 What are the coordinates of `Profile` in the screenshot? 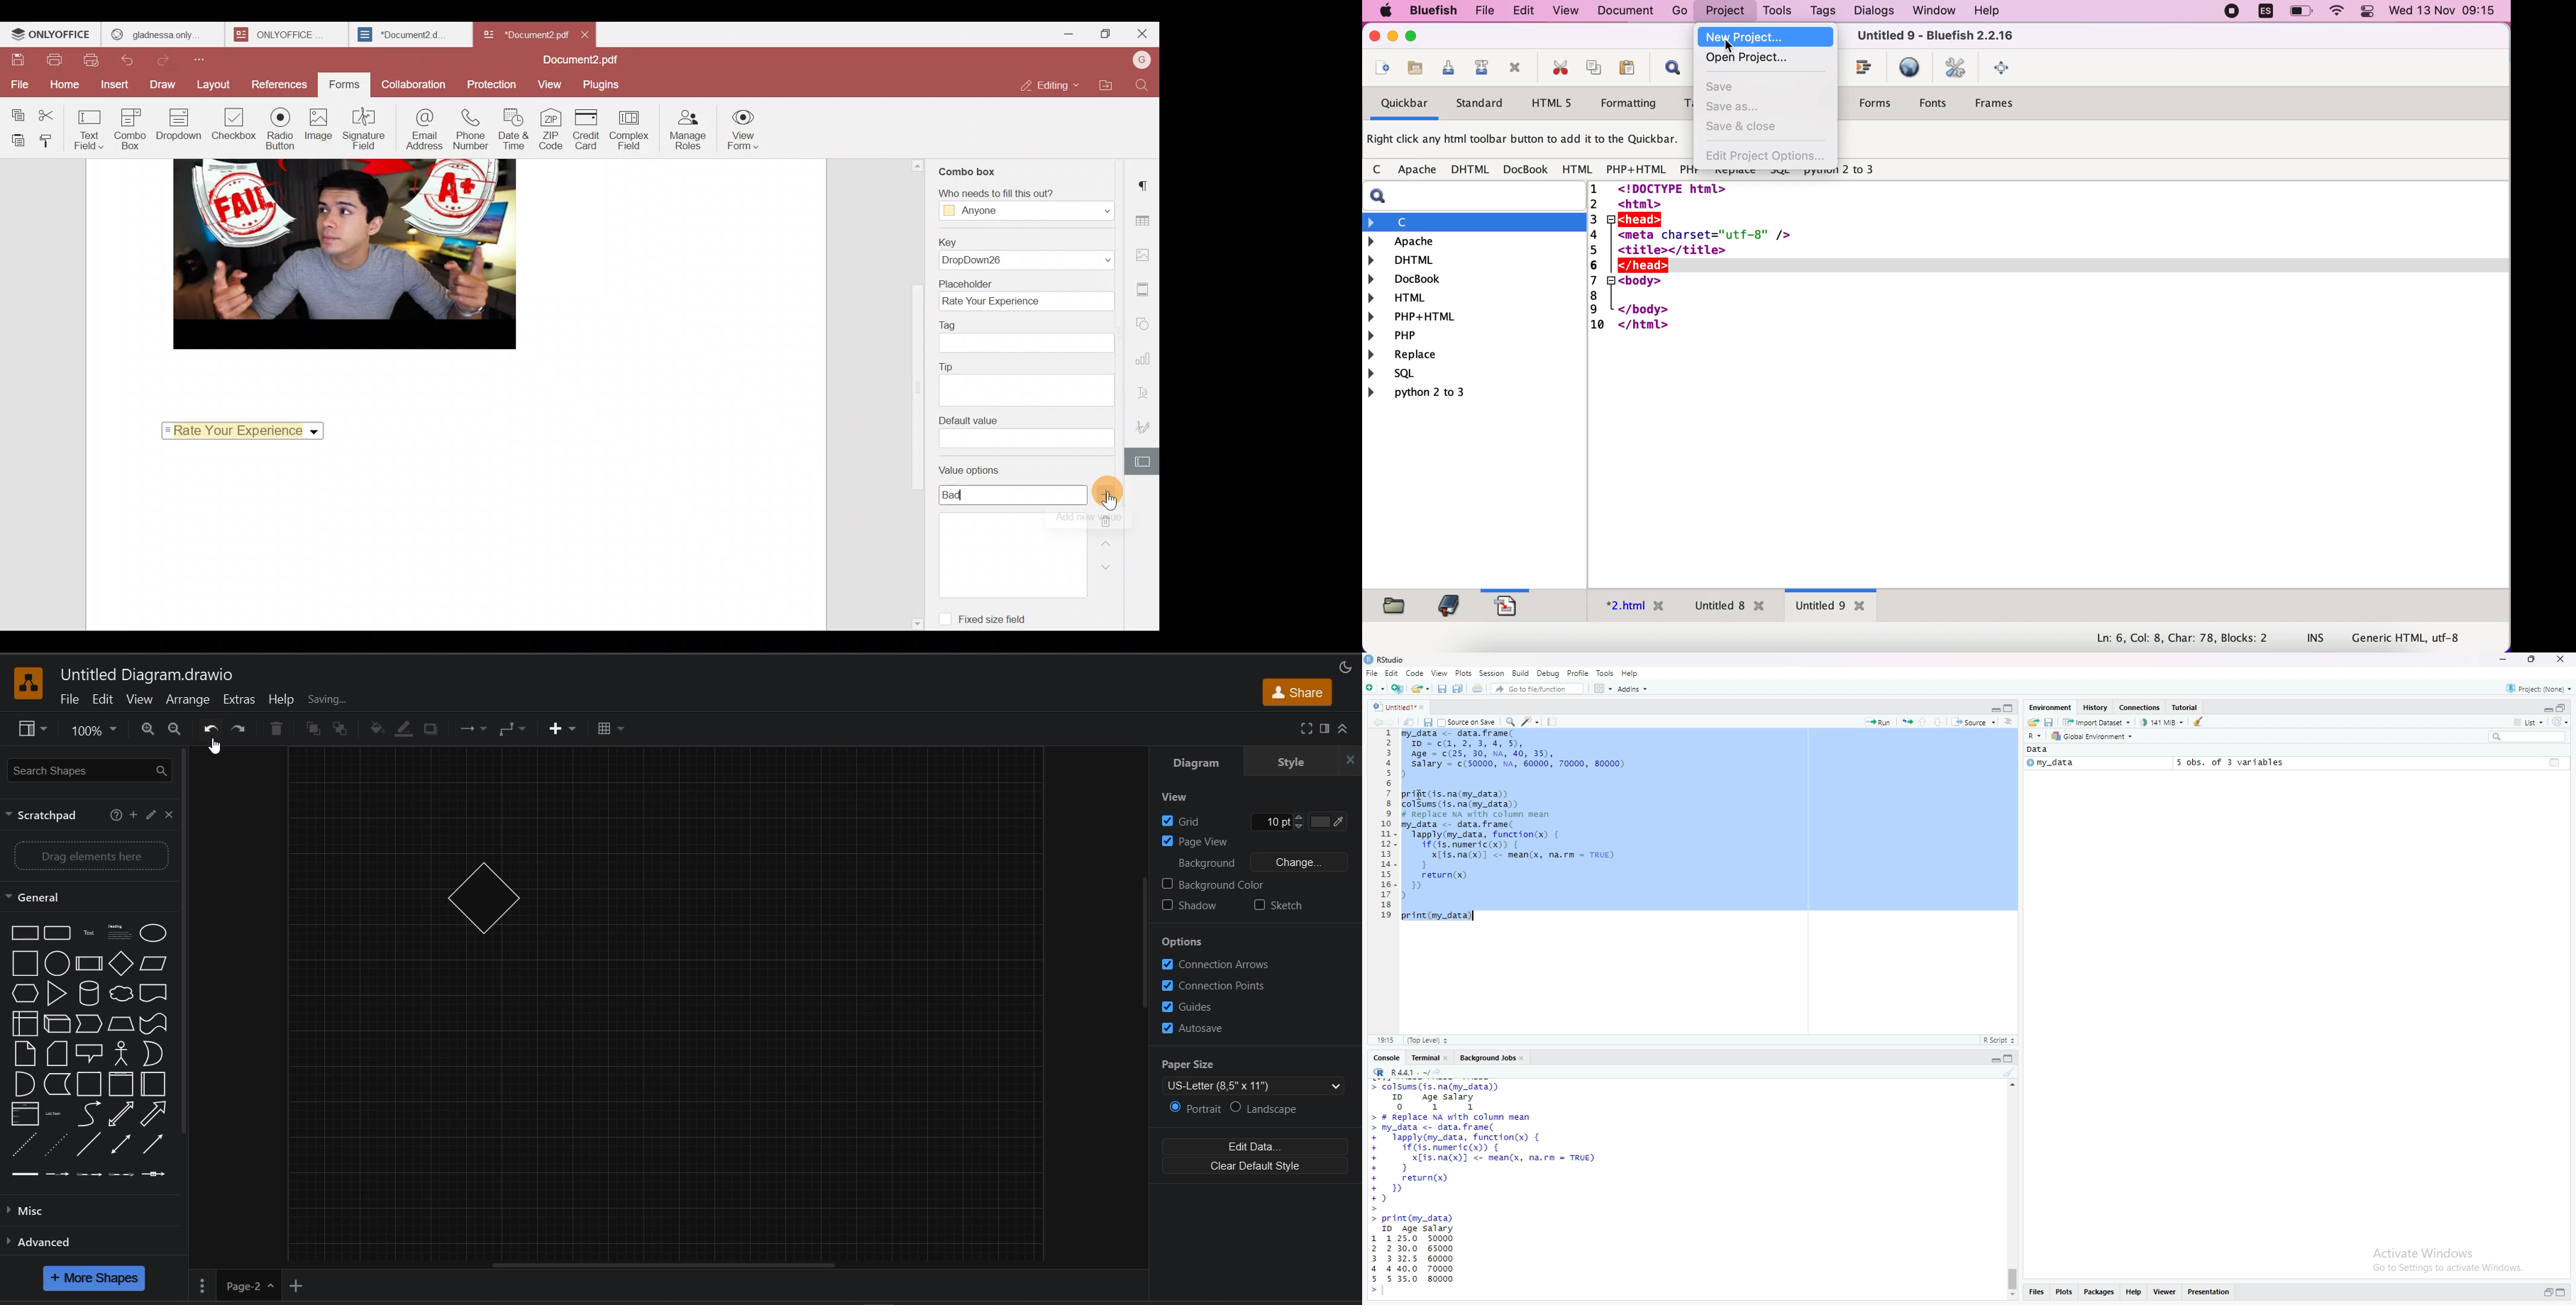 It's located at (1579, 673).